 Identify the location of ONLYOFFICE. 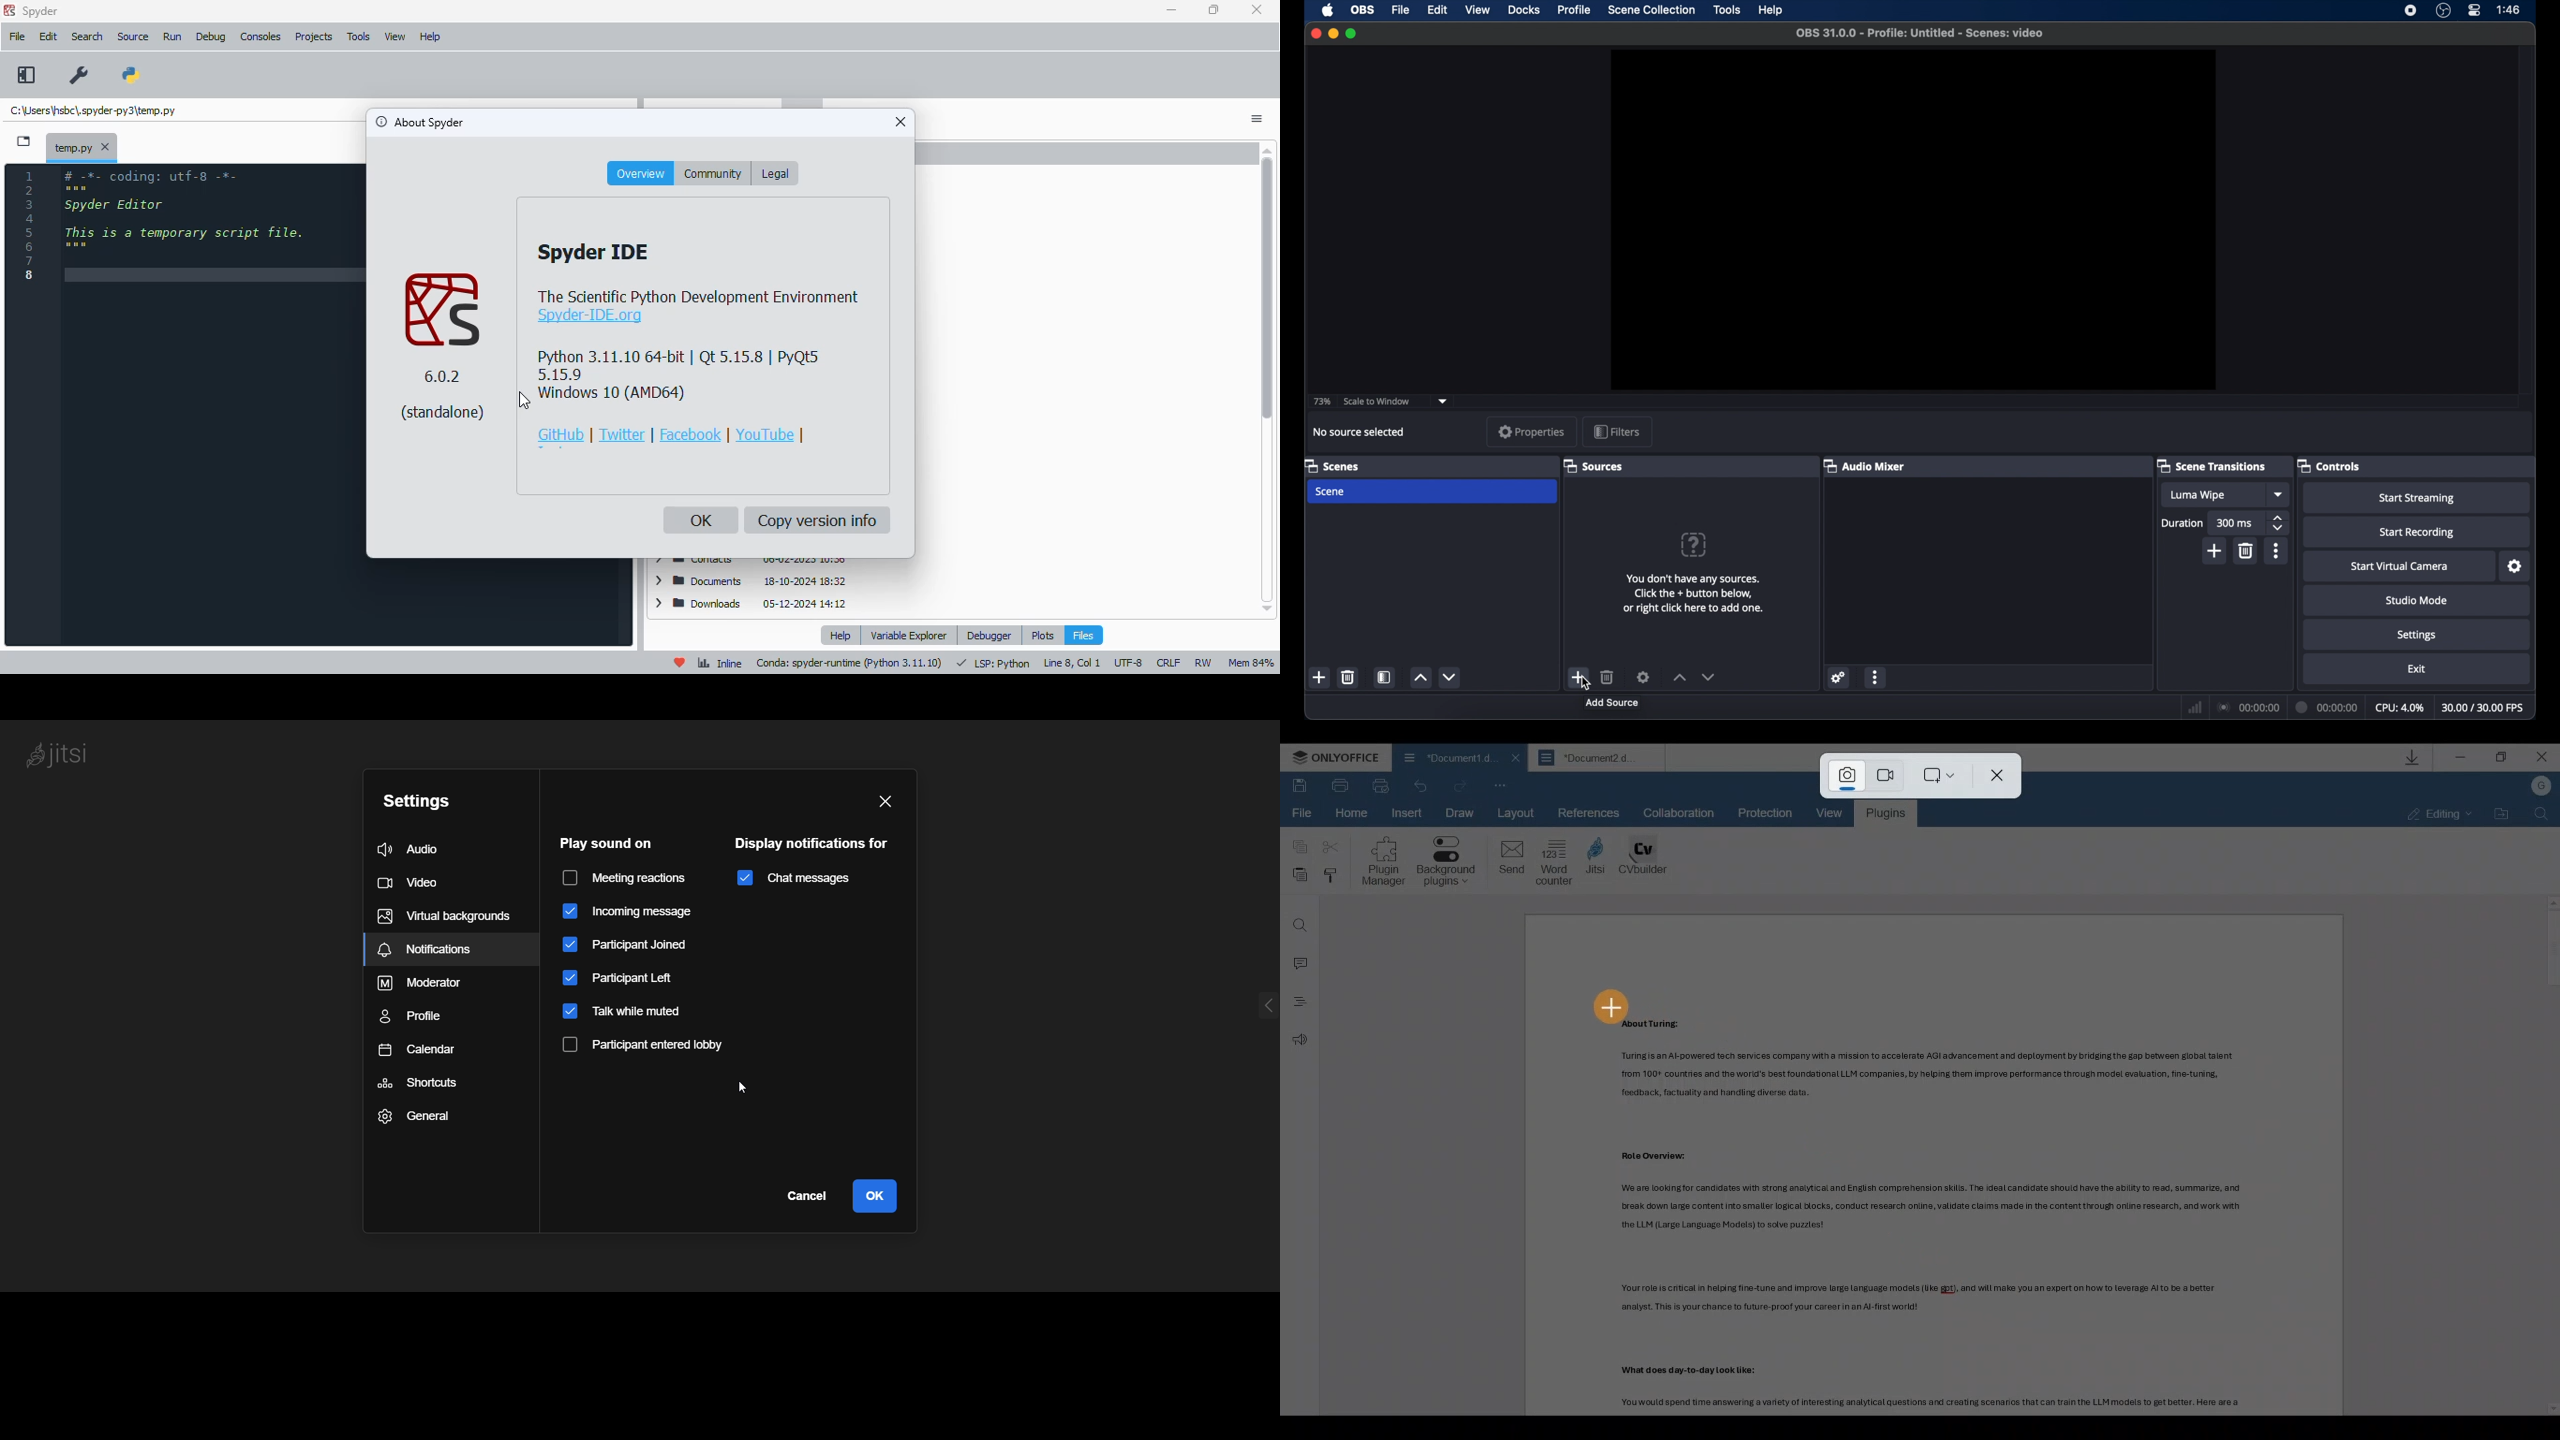
(1338, 759).